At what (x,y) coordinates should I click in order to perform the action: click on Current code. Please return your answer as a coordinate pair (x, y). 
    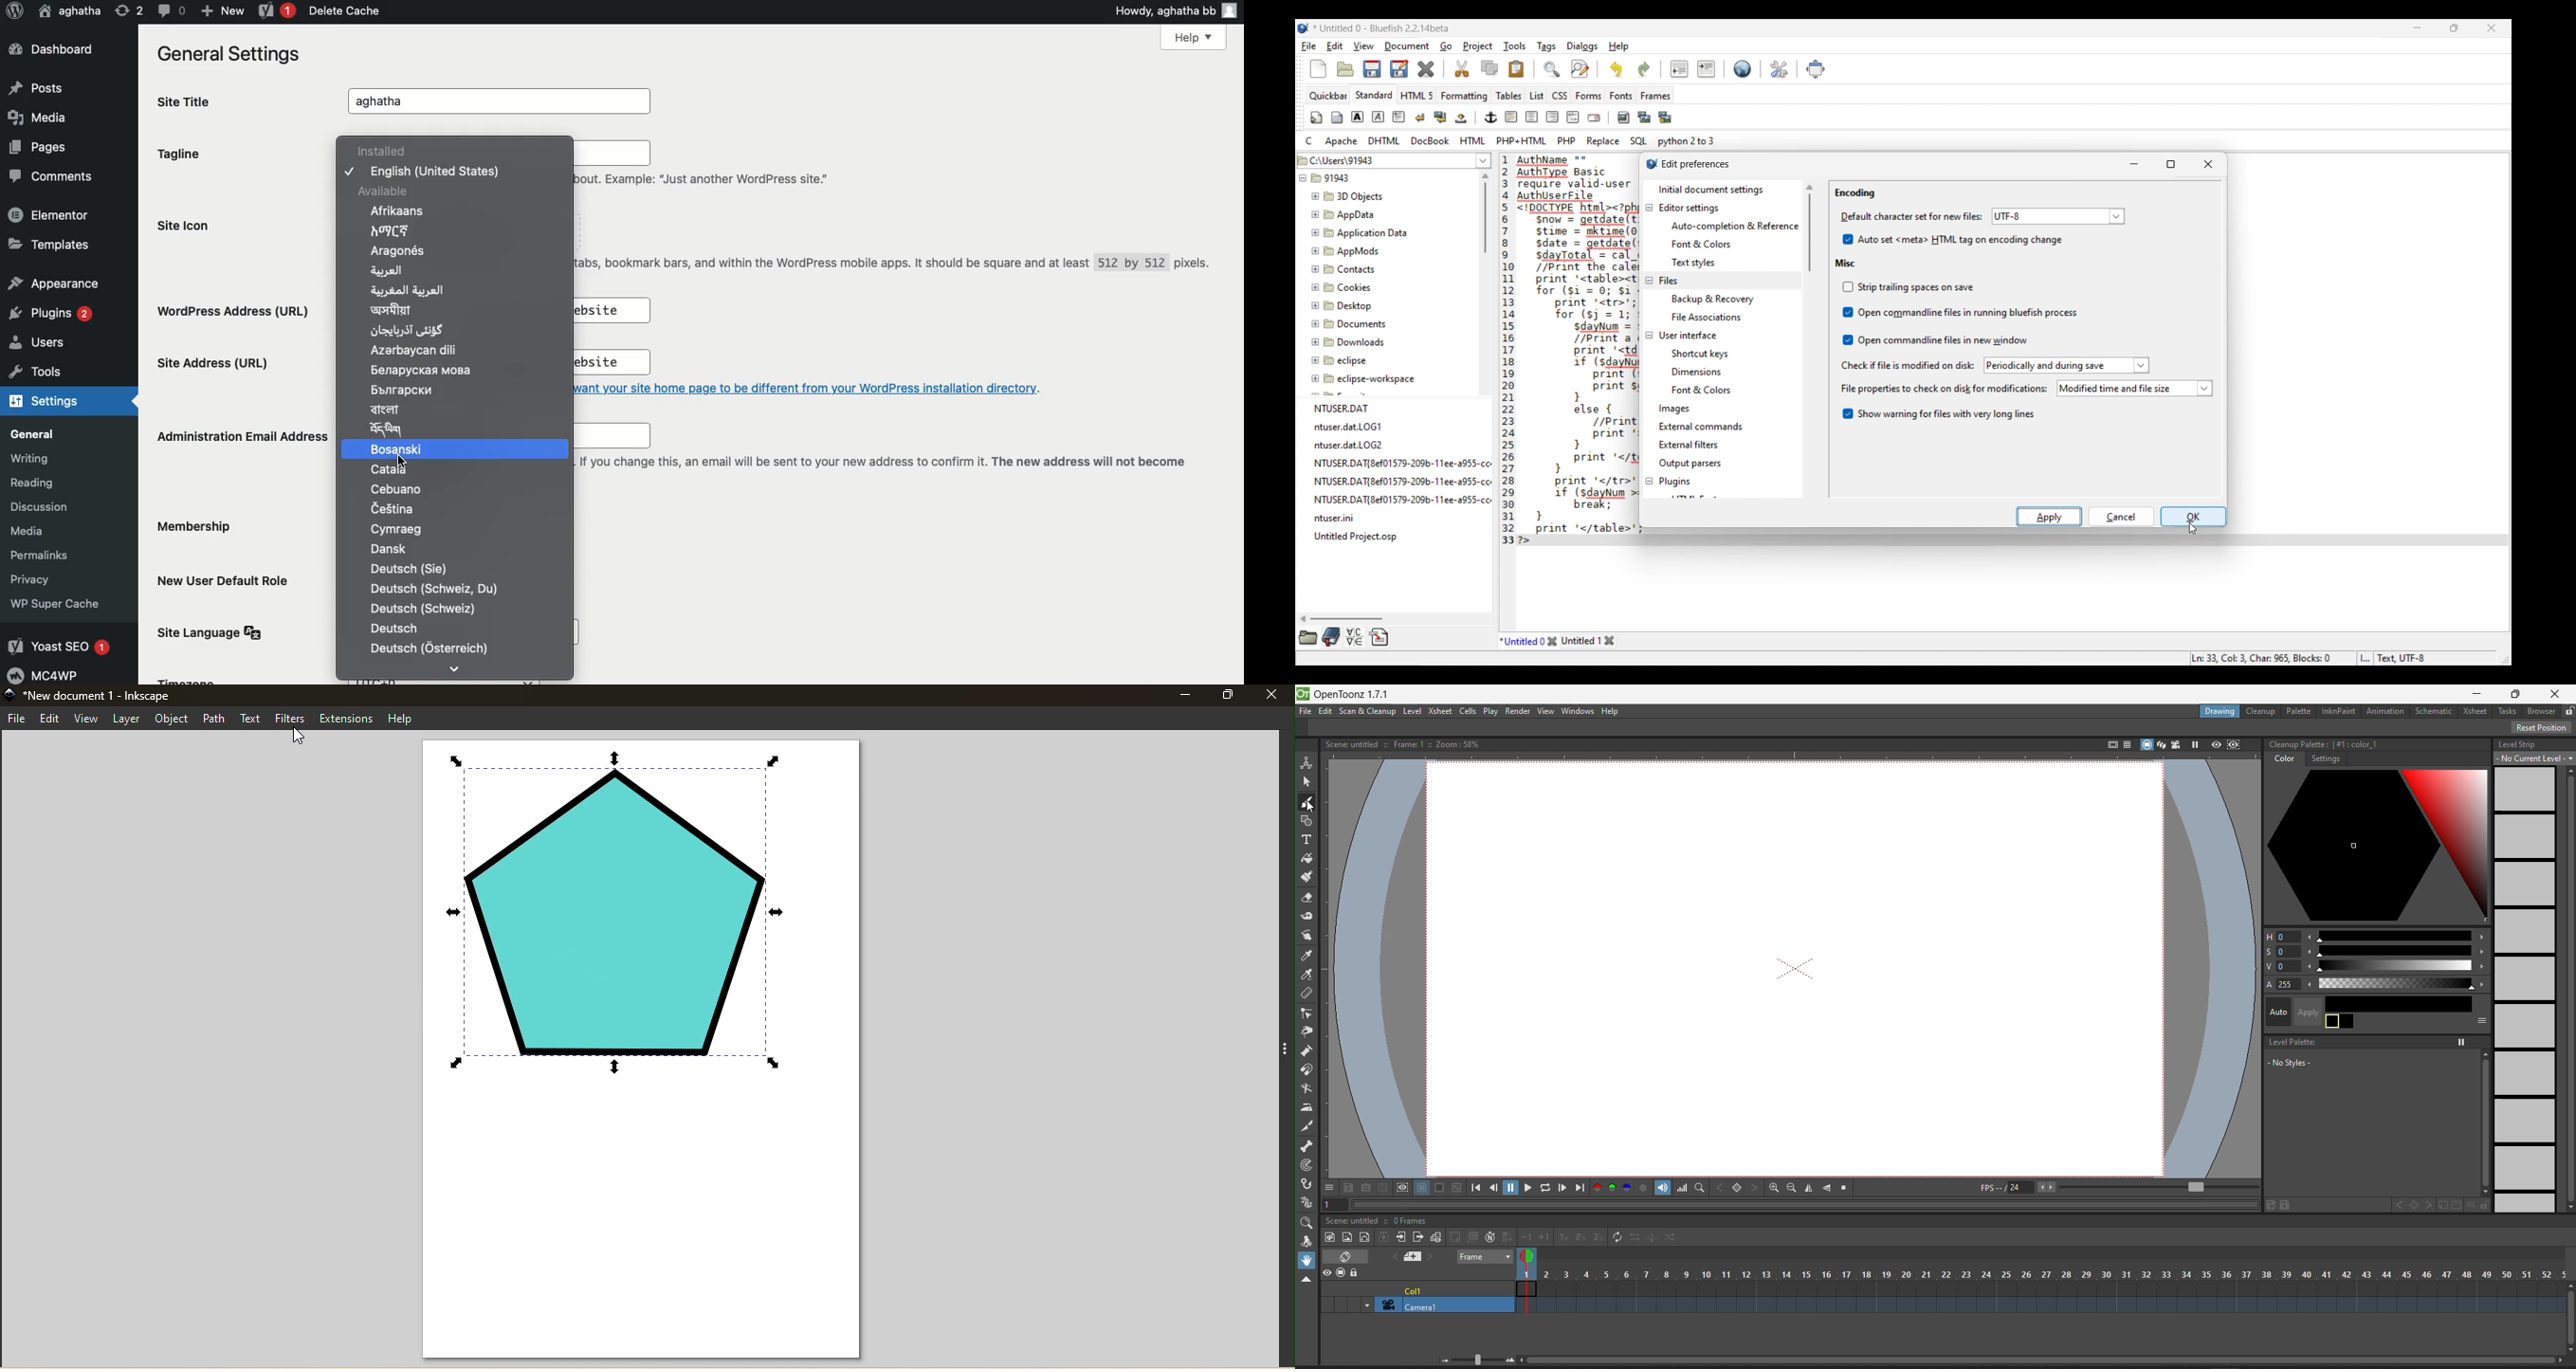
    Looking at the image, I should click on (1569, 350).